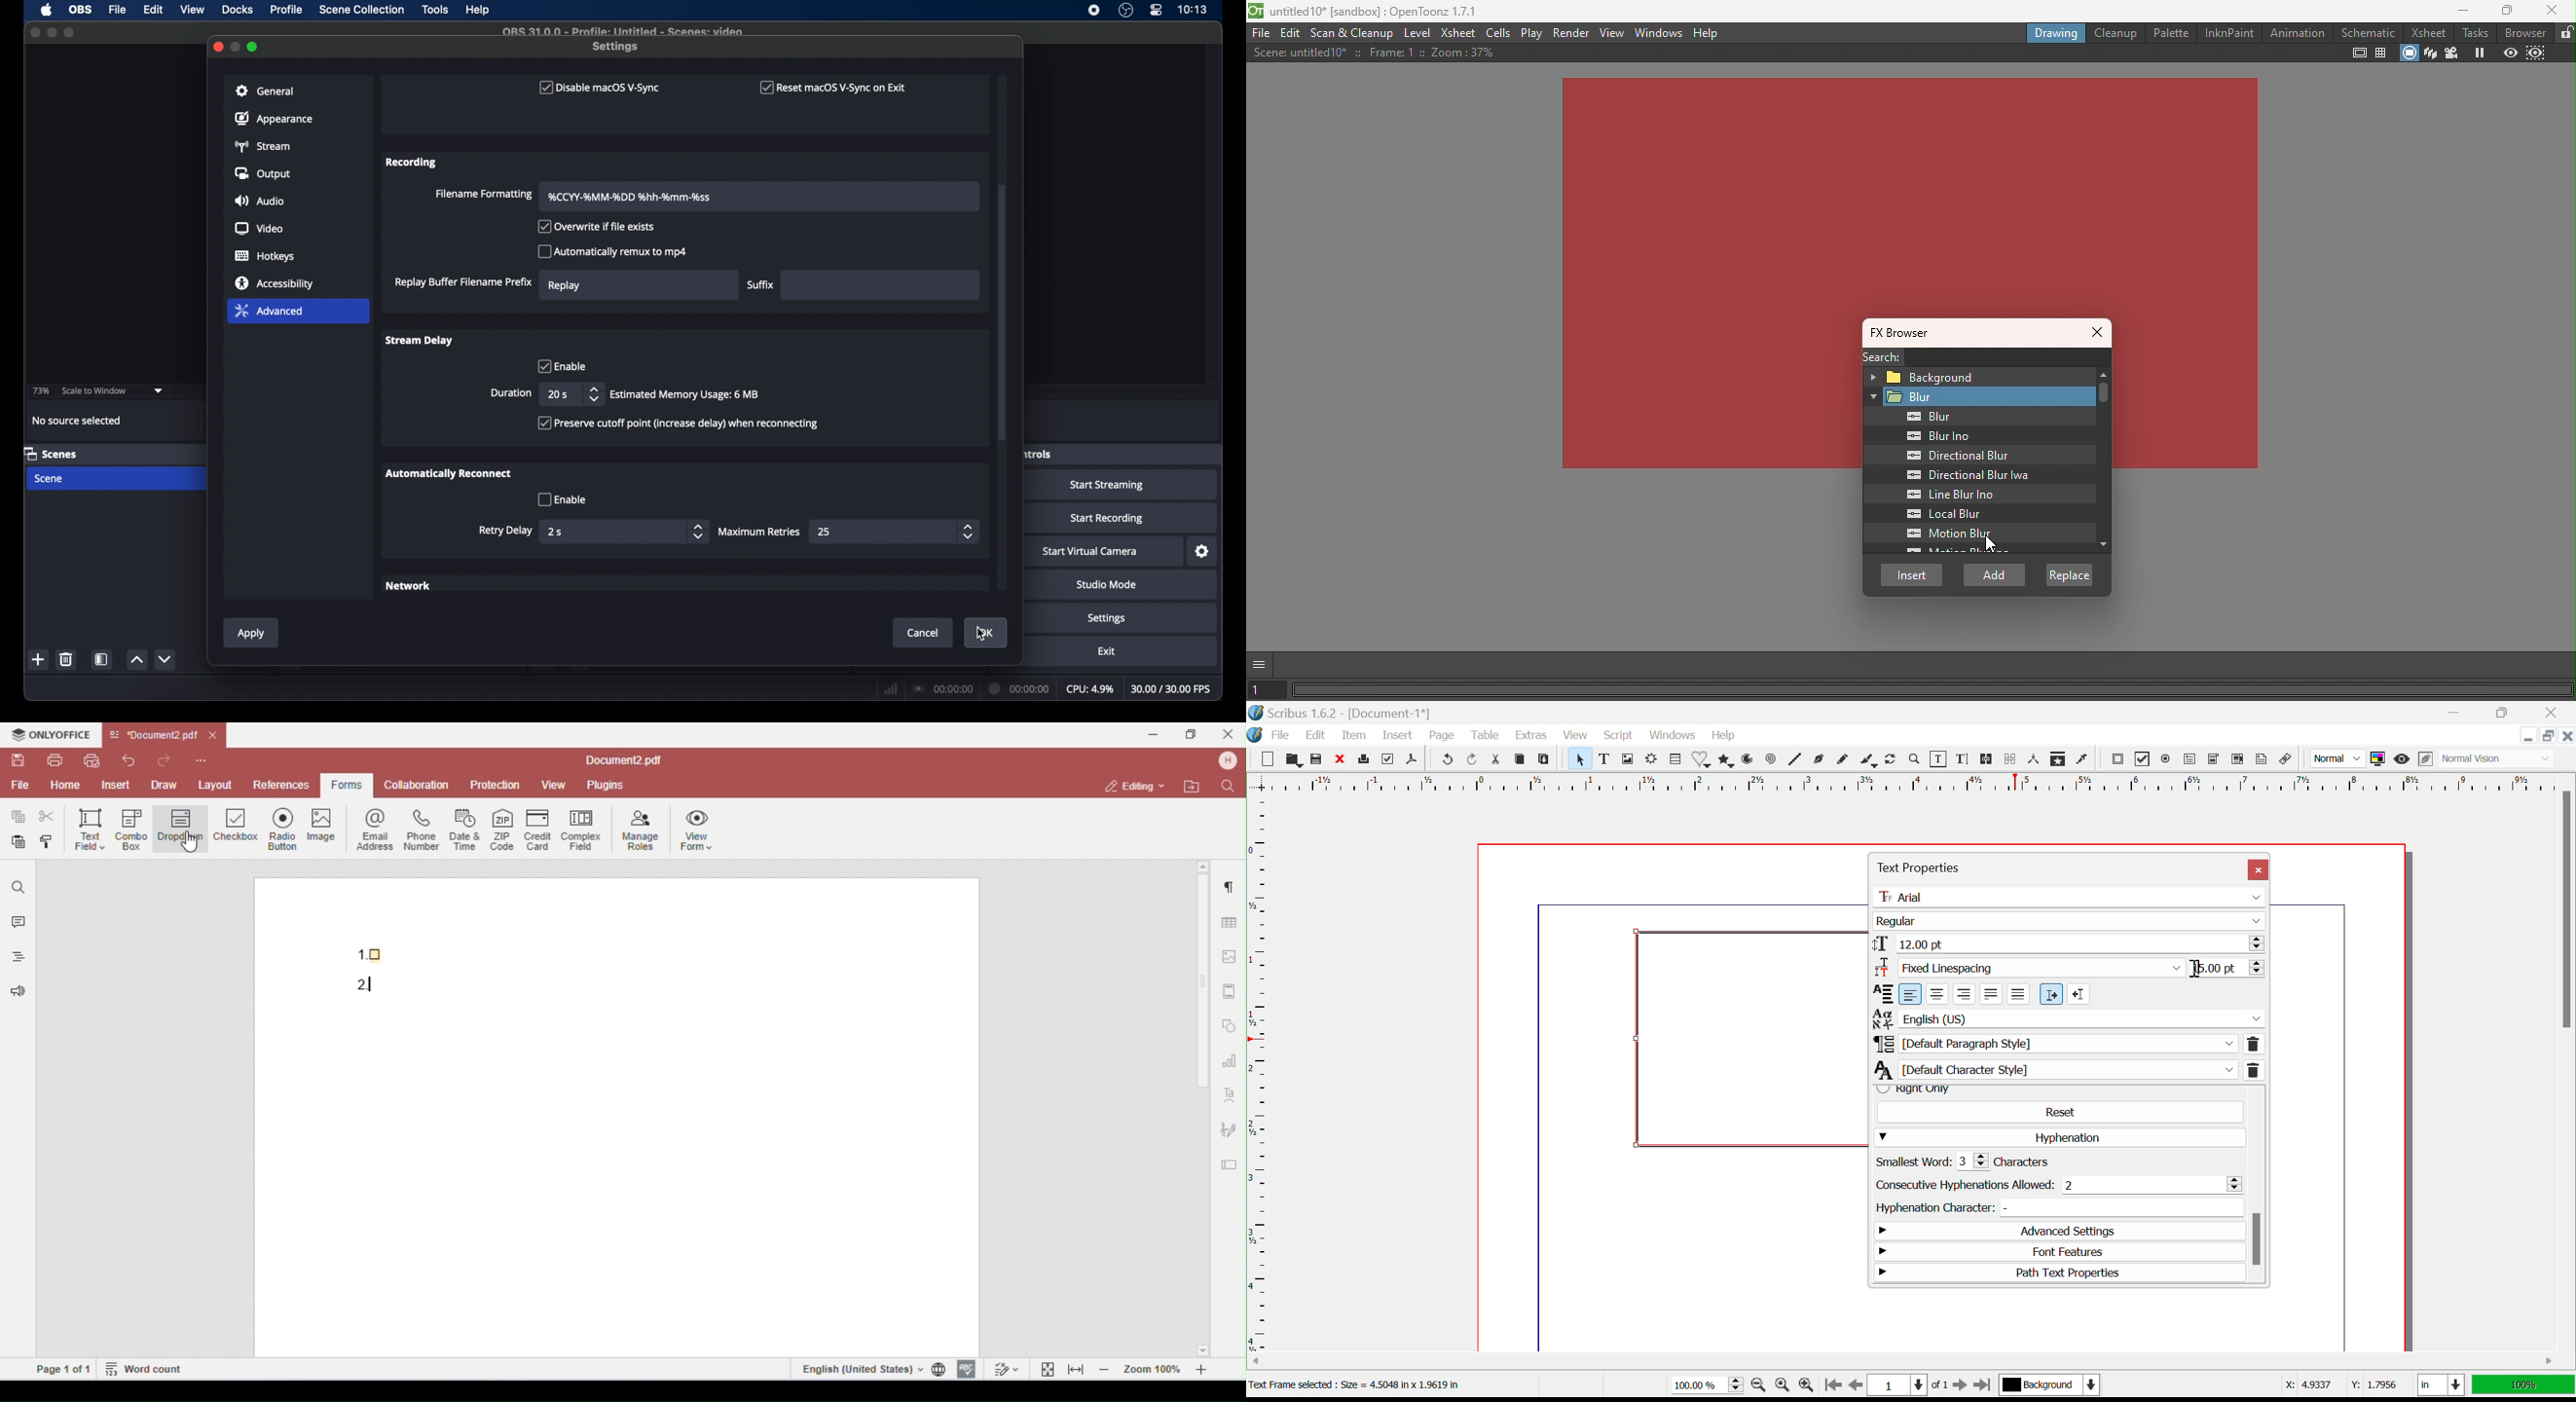 The height and width of the screenshot is (1428, 2576). I want to click on Toggle Color Display, so click(2380, 760).